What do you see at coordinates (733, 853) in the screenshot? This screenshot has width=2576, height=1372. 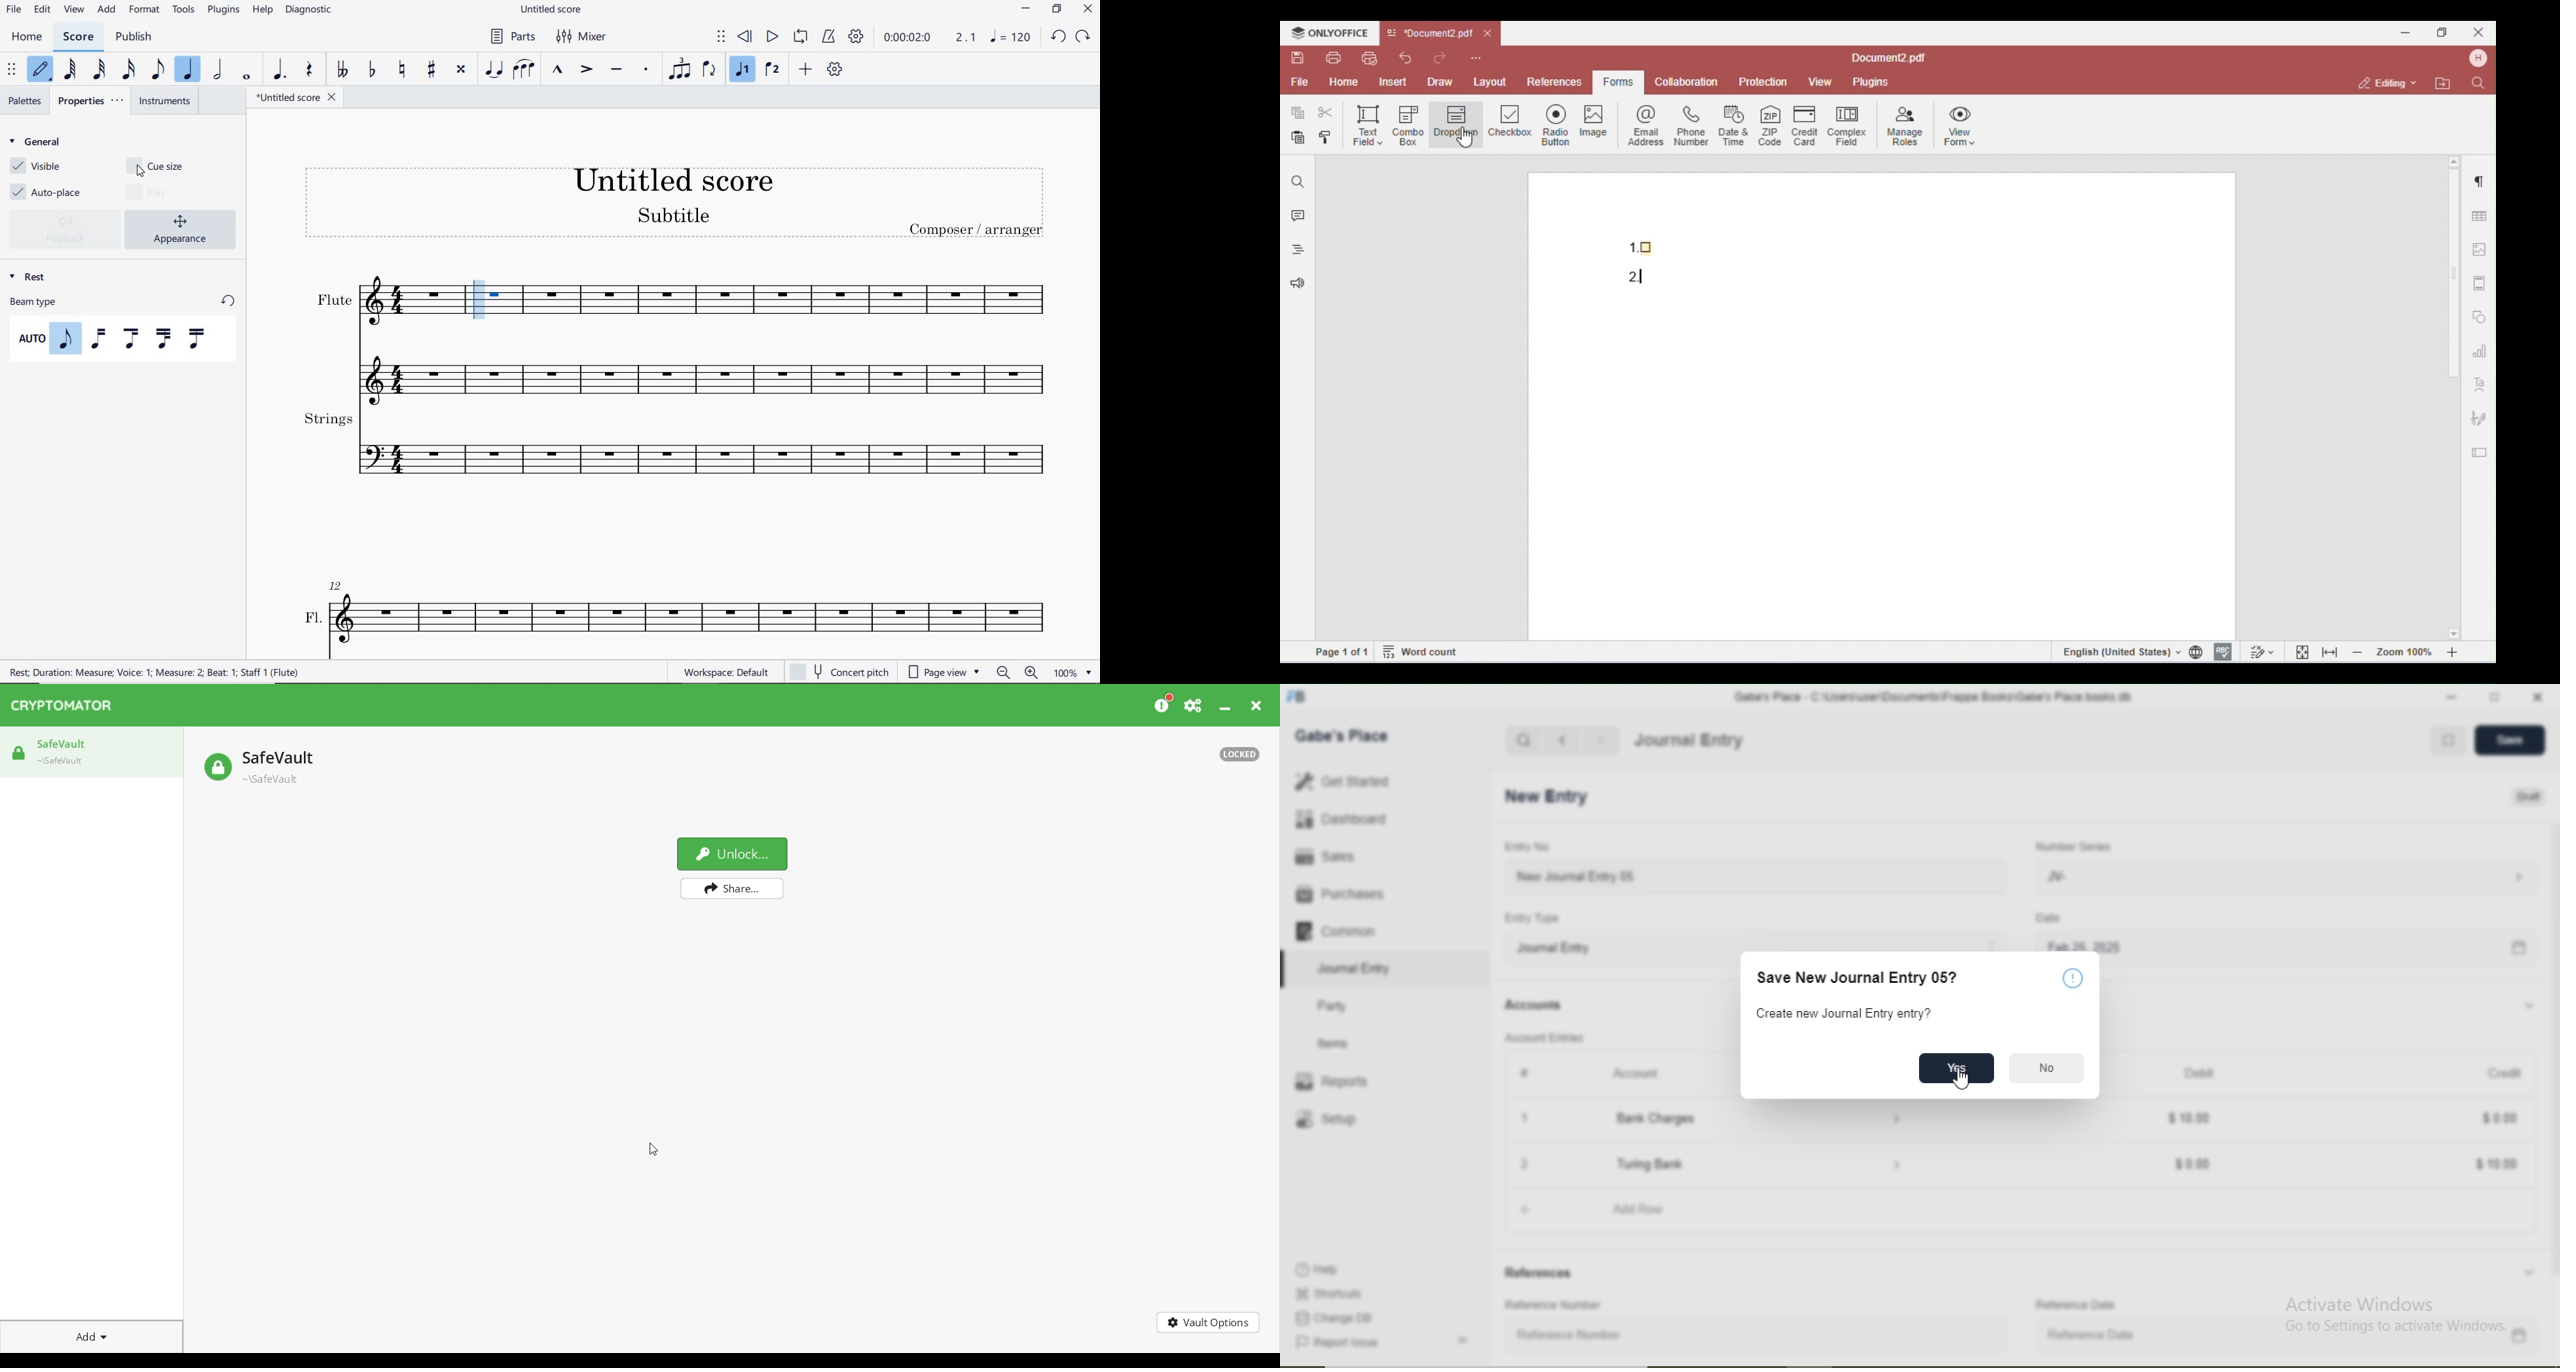 I see `Unlock` at bounding box center [733, 853].